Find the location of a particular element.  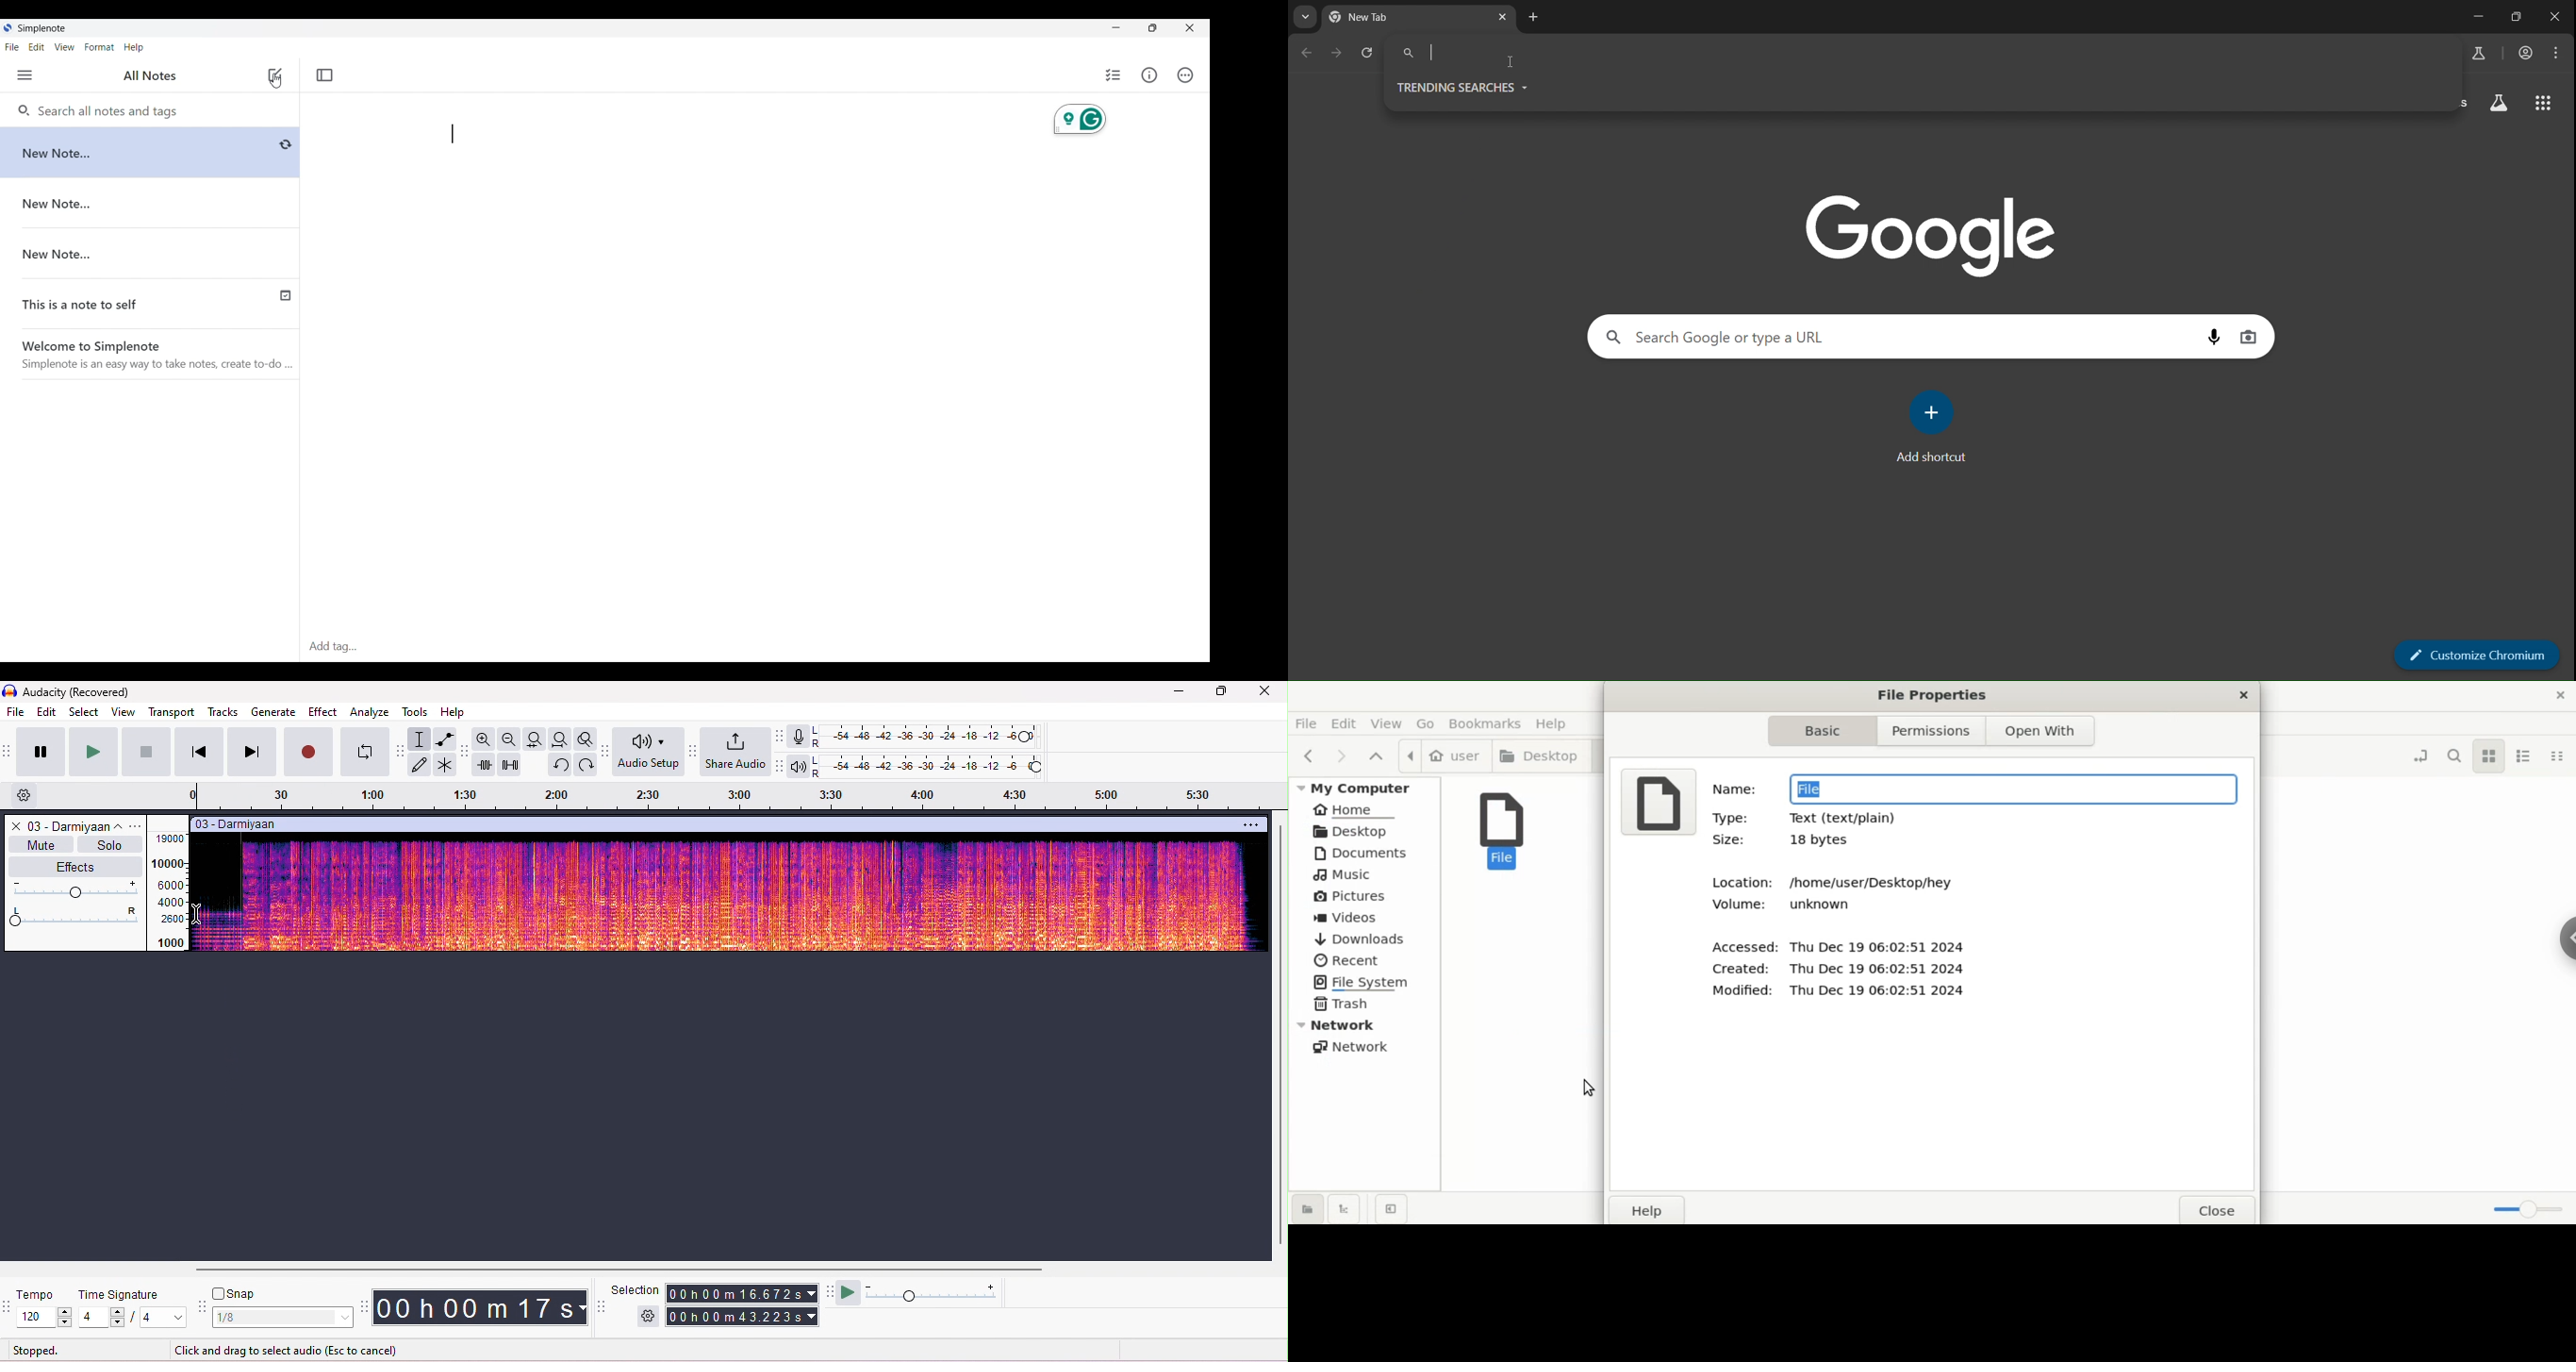

Info is located at coordinates (1150, 75).